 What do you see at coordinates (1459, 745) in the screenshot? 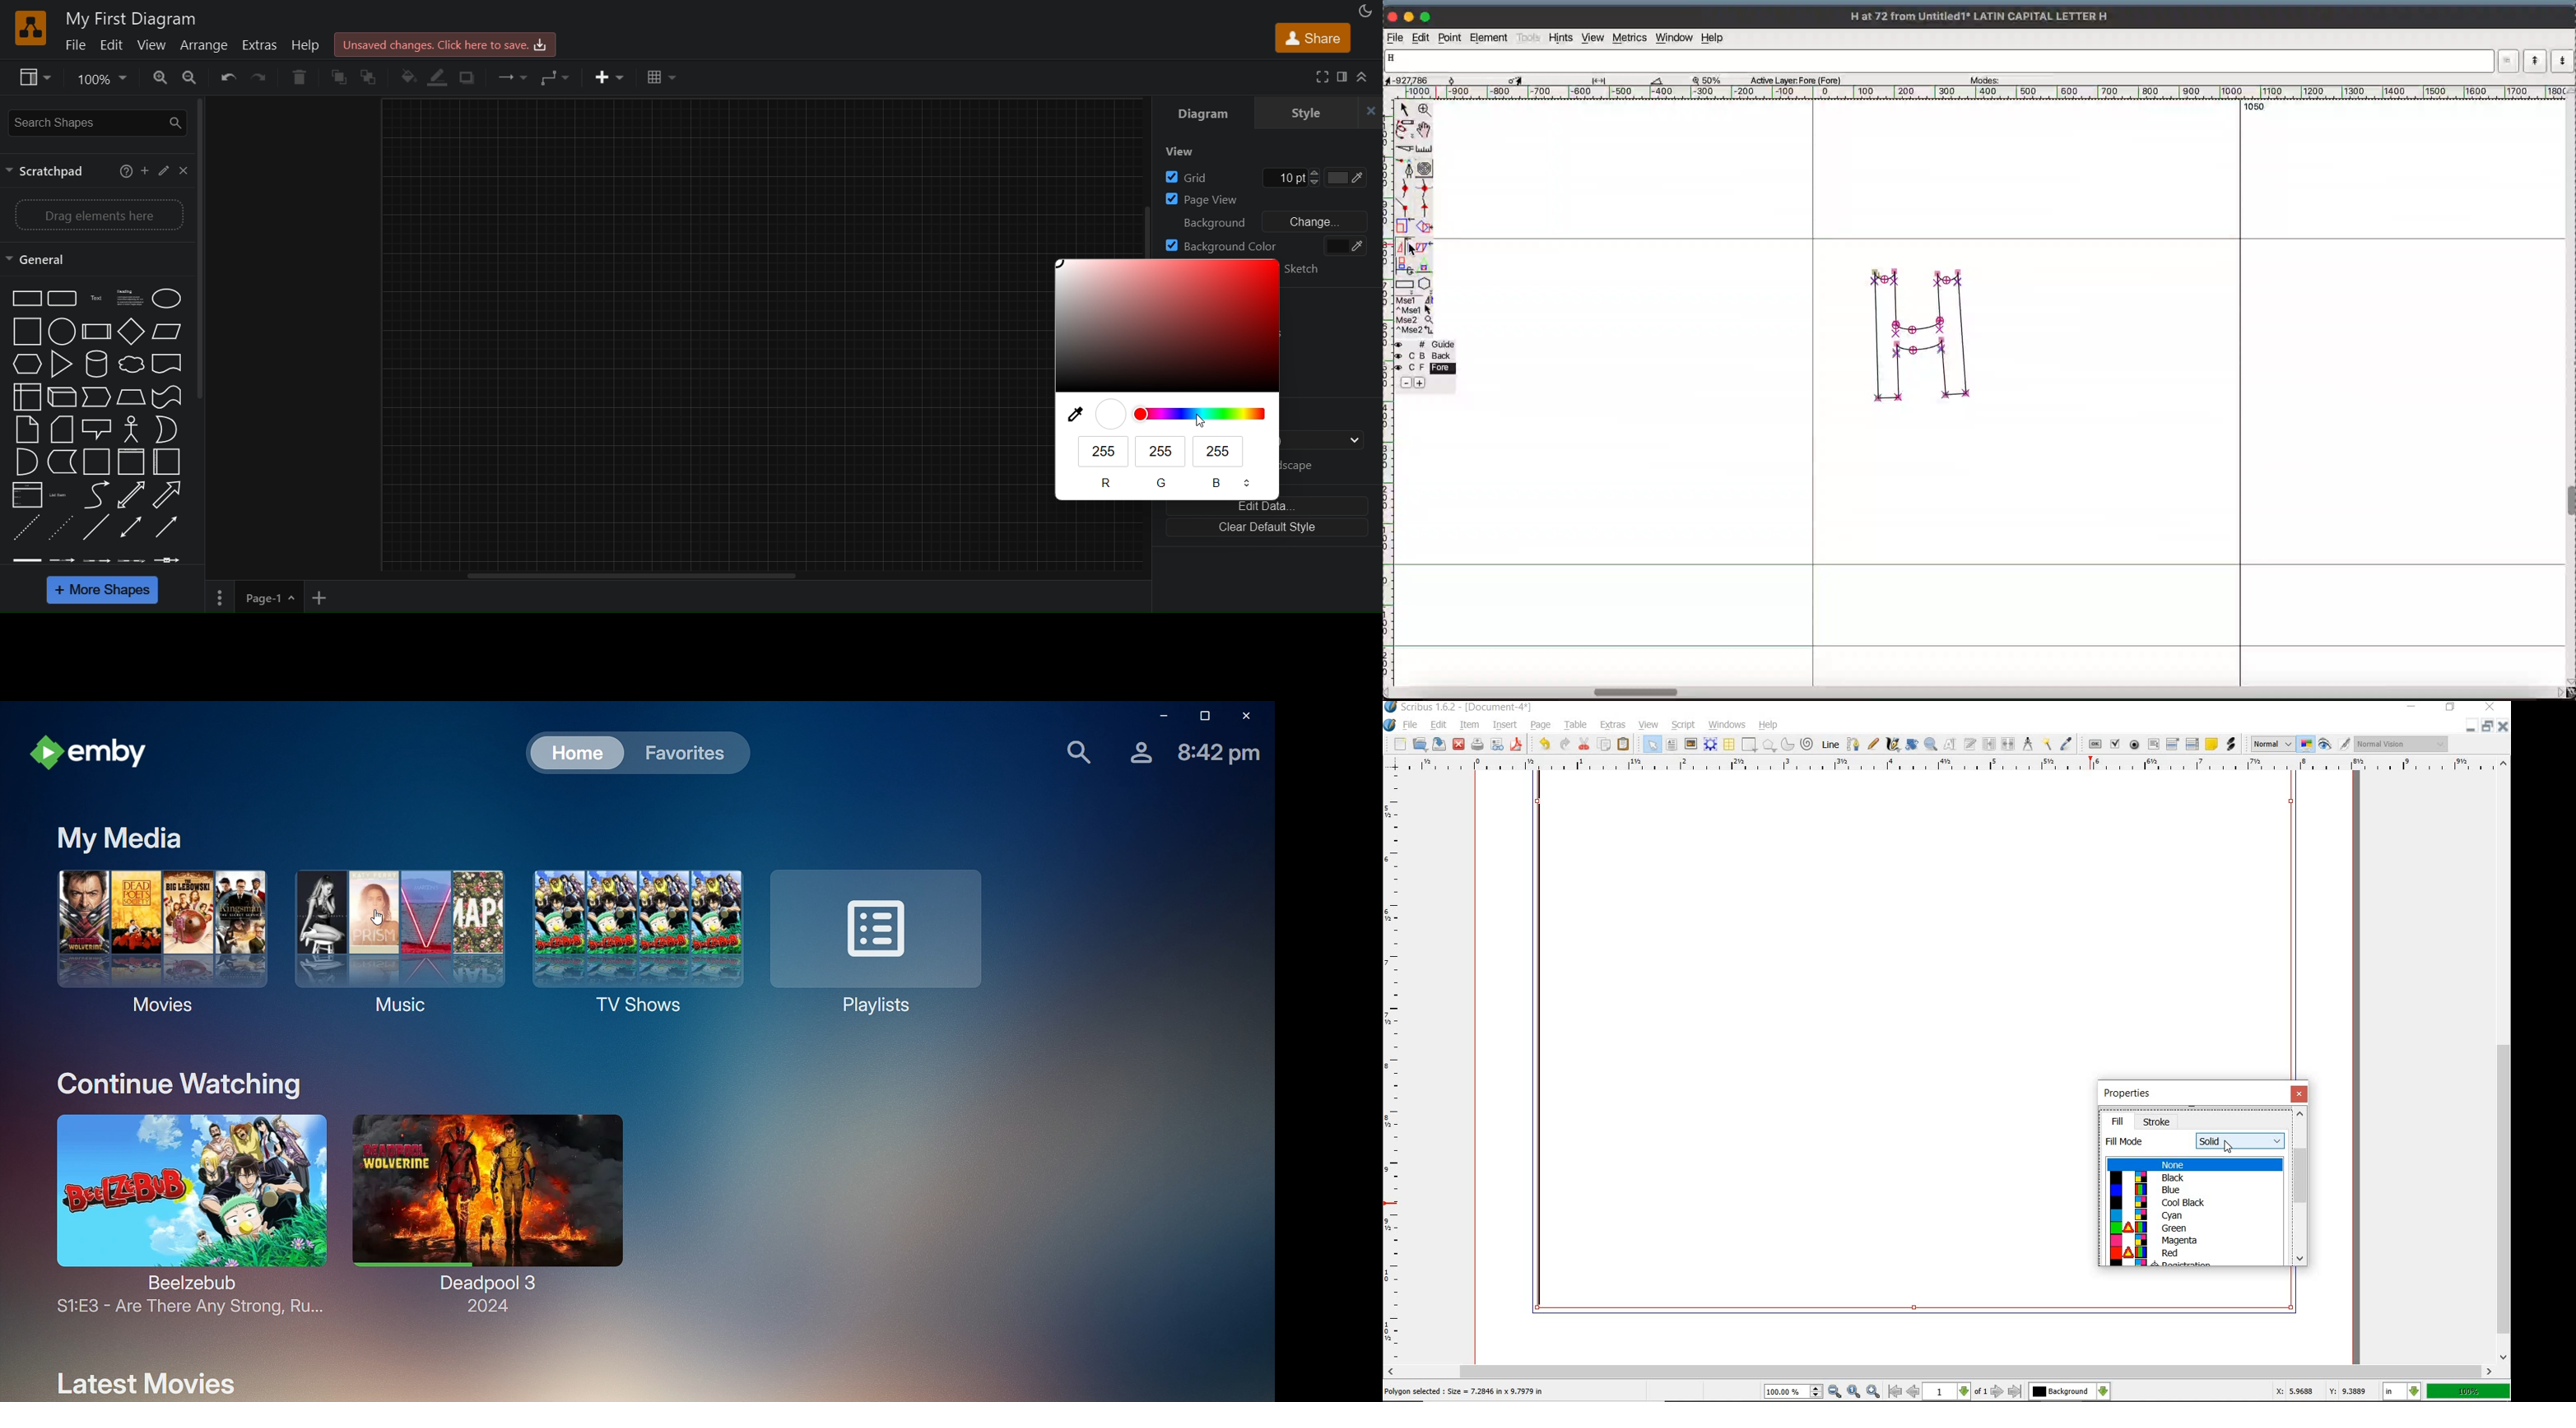
I see `close` at bounding box center [1459, 745].